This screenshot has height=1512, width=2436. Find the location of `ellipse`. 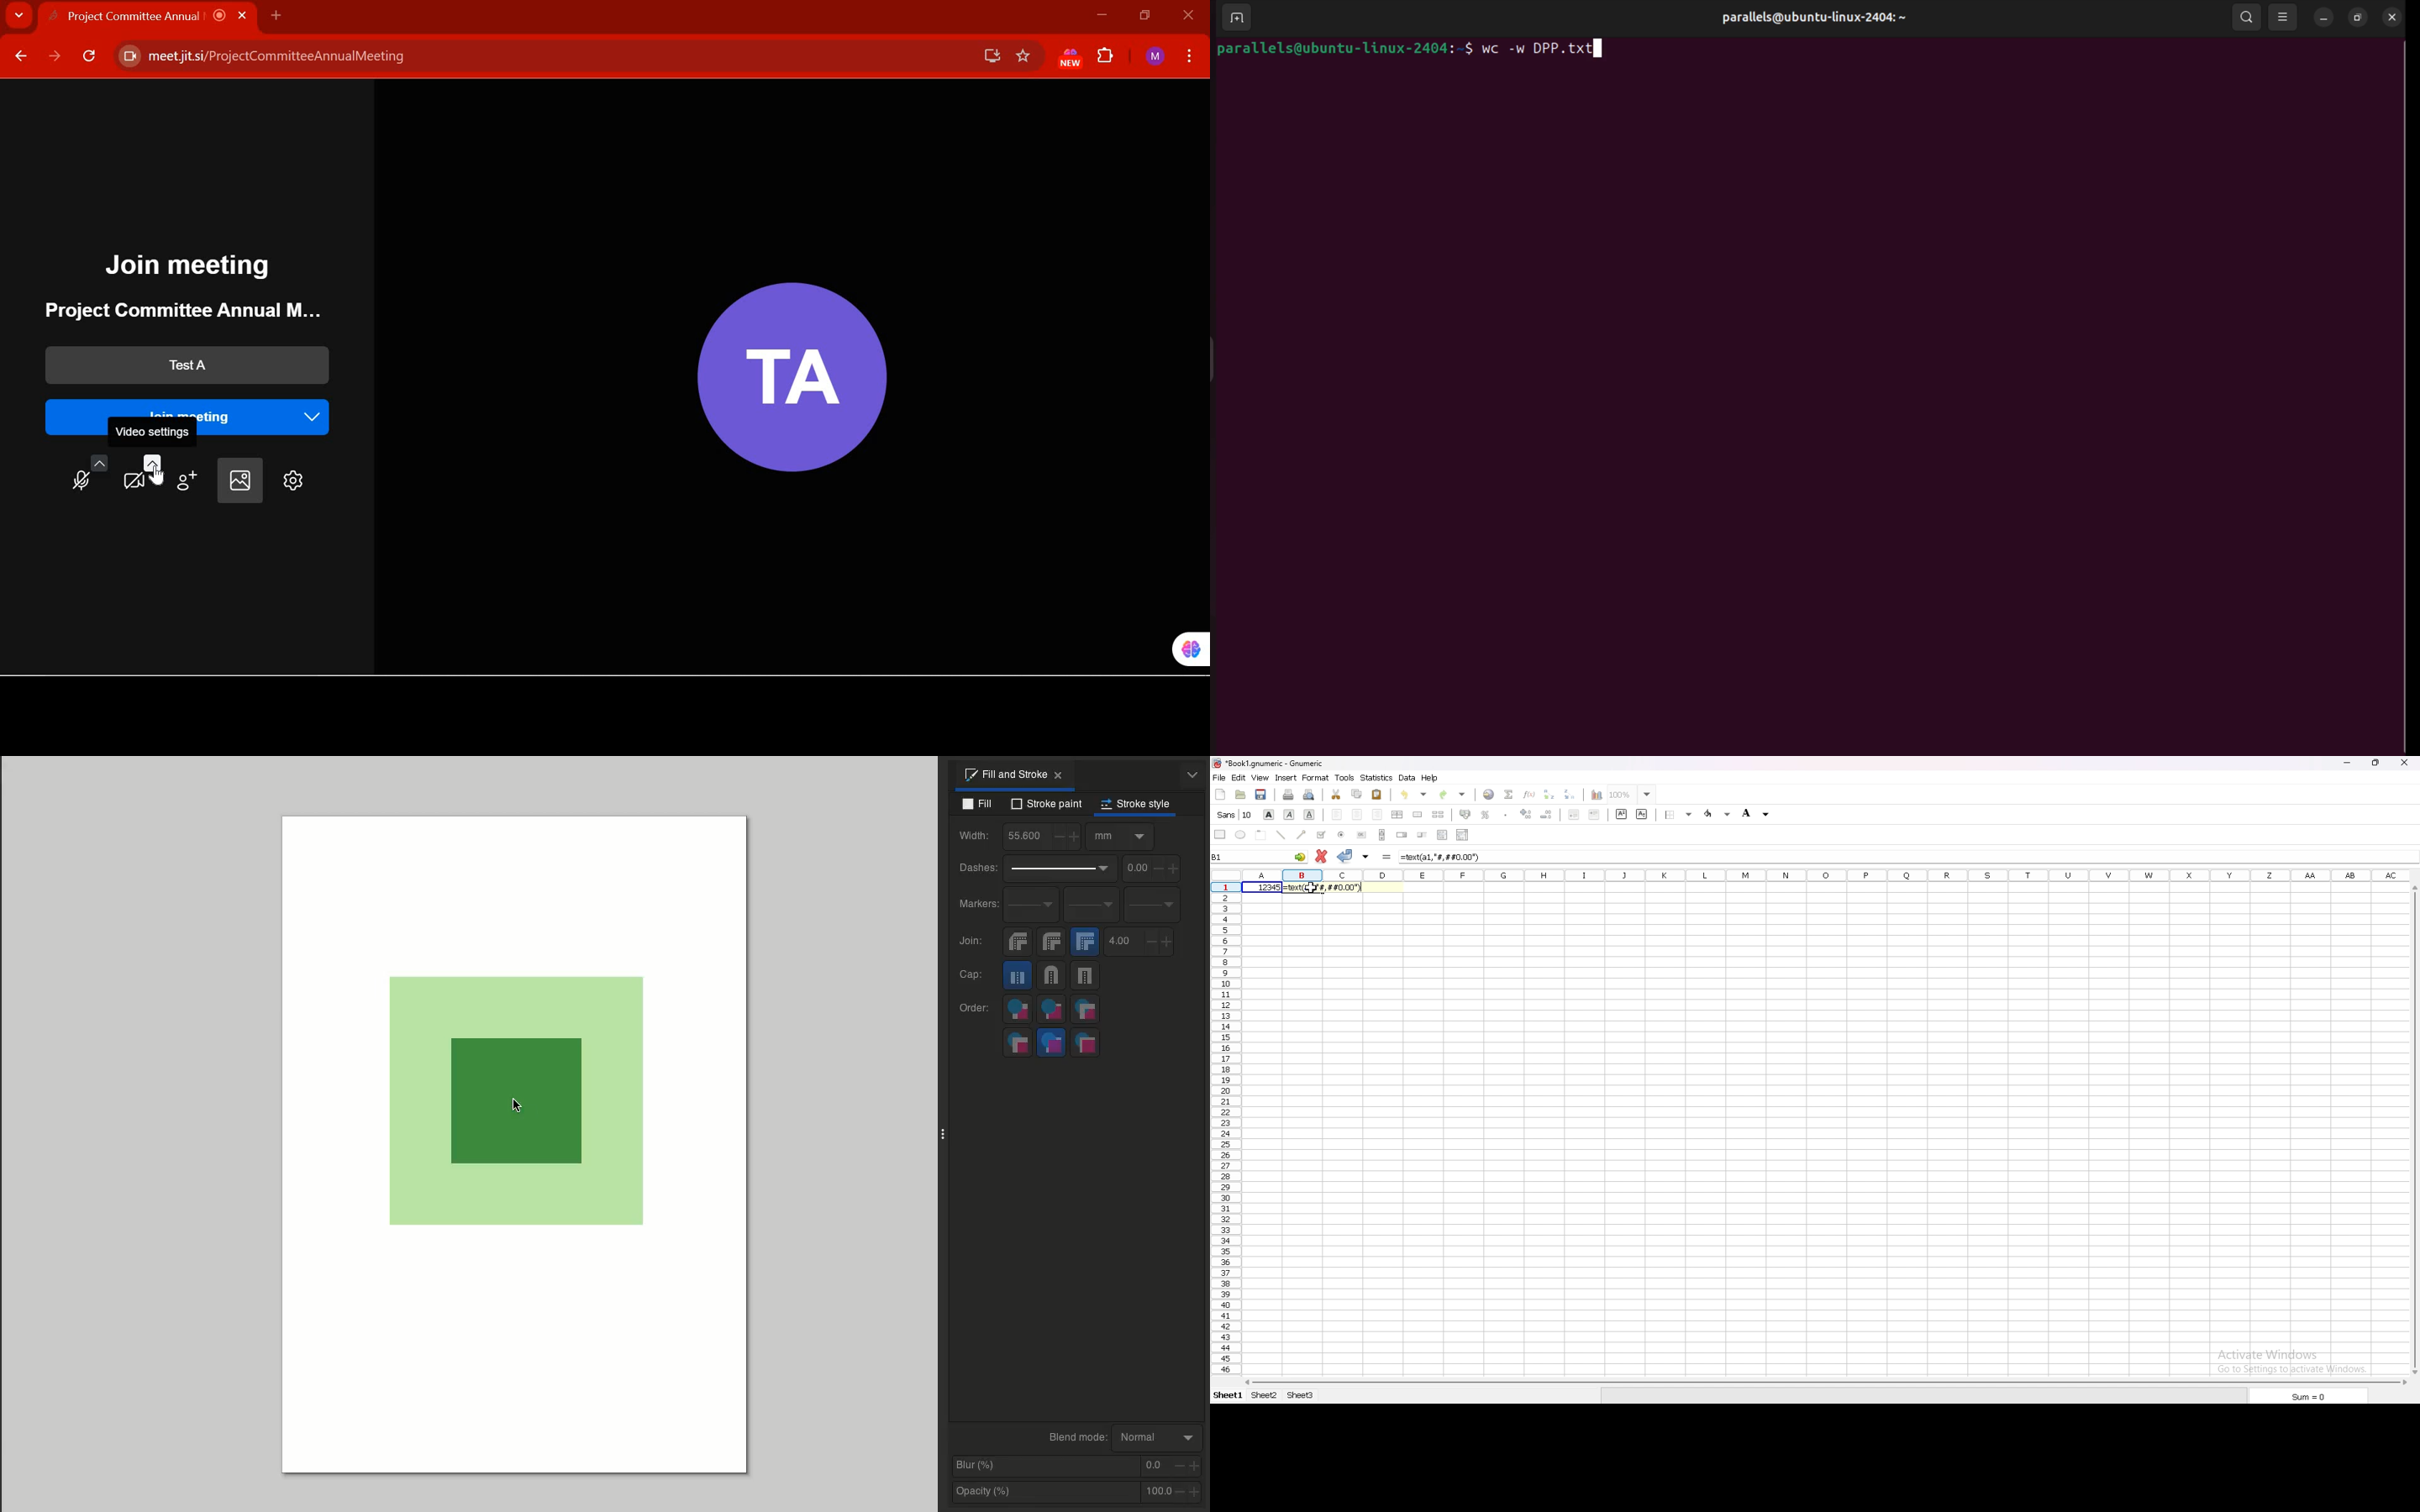

ellipse is located at coordinates (1241, 835).